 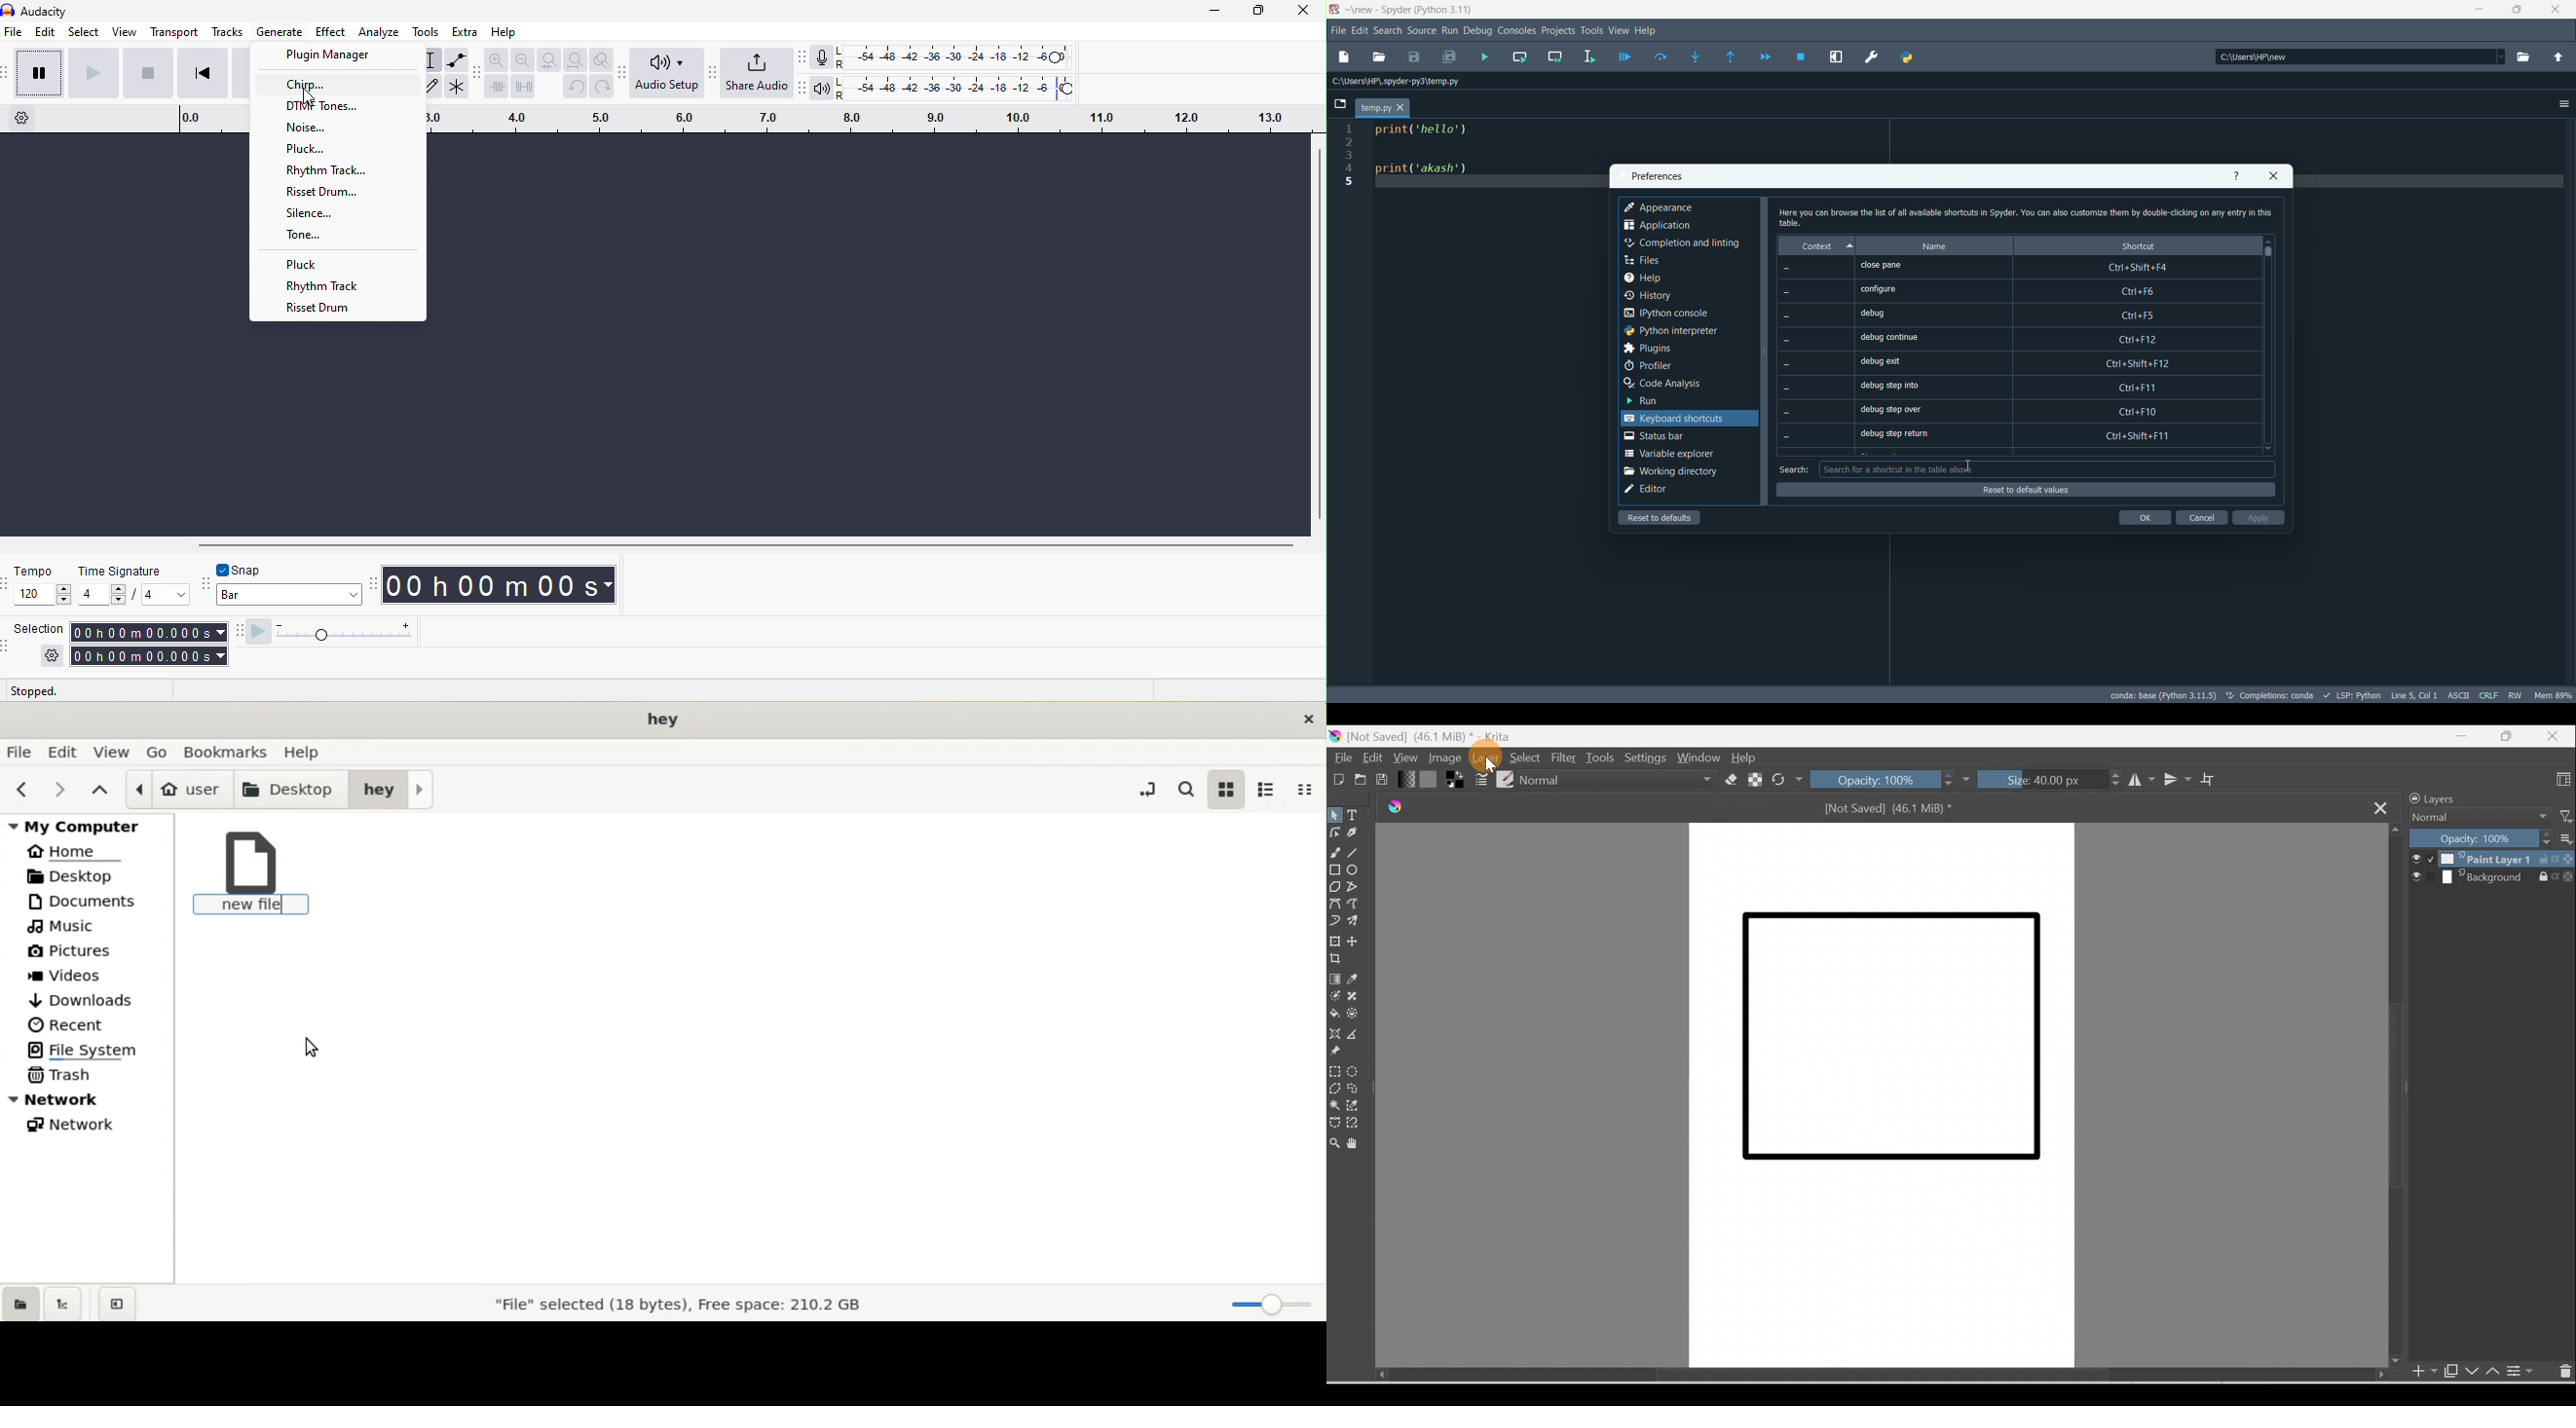 What do you see at coordinates (2560, 102) in the screenshot?
I see `options` at bounding box center [2560, 102].